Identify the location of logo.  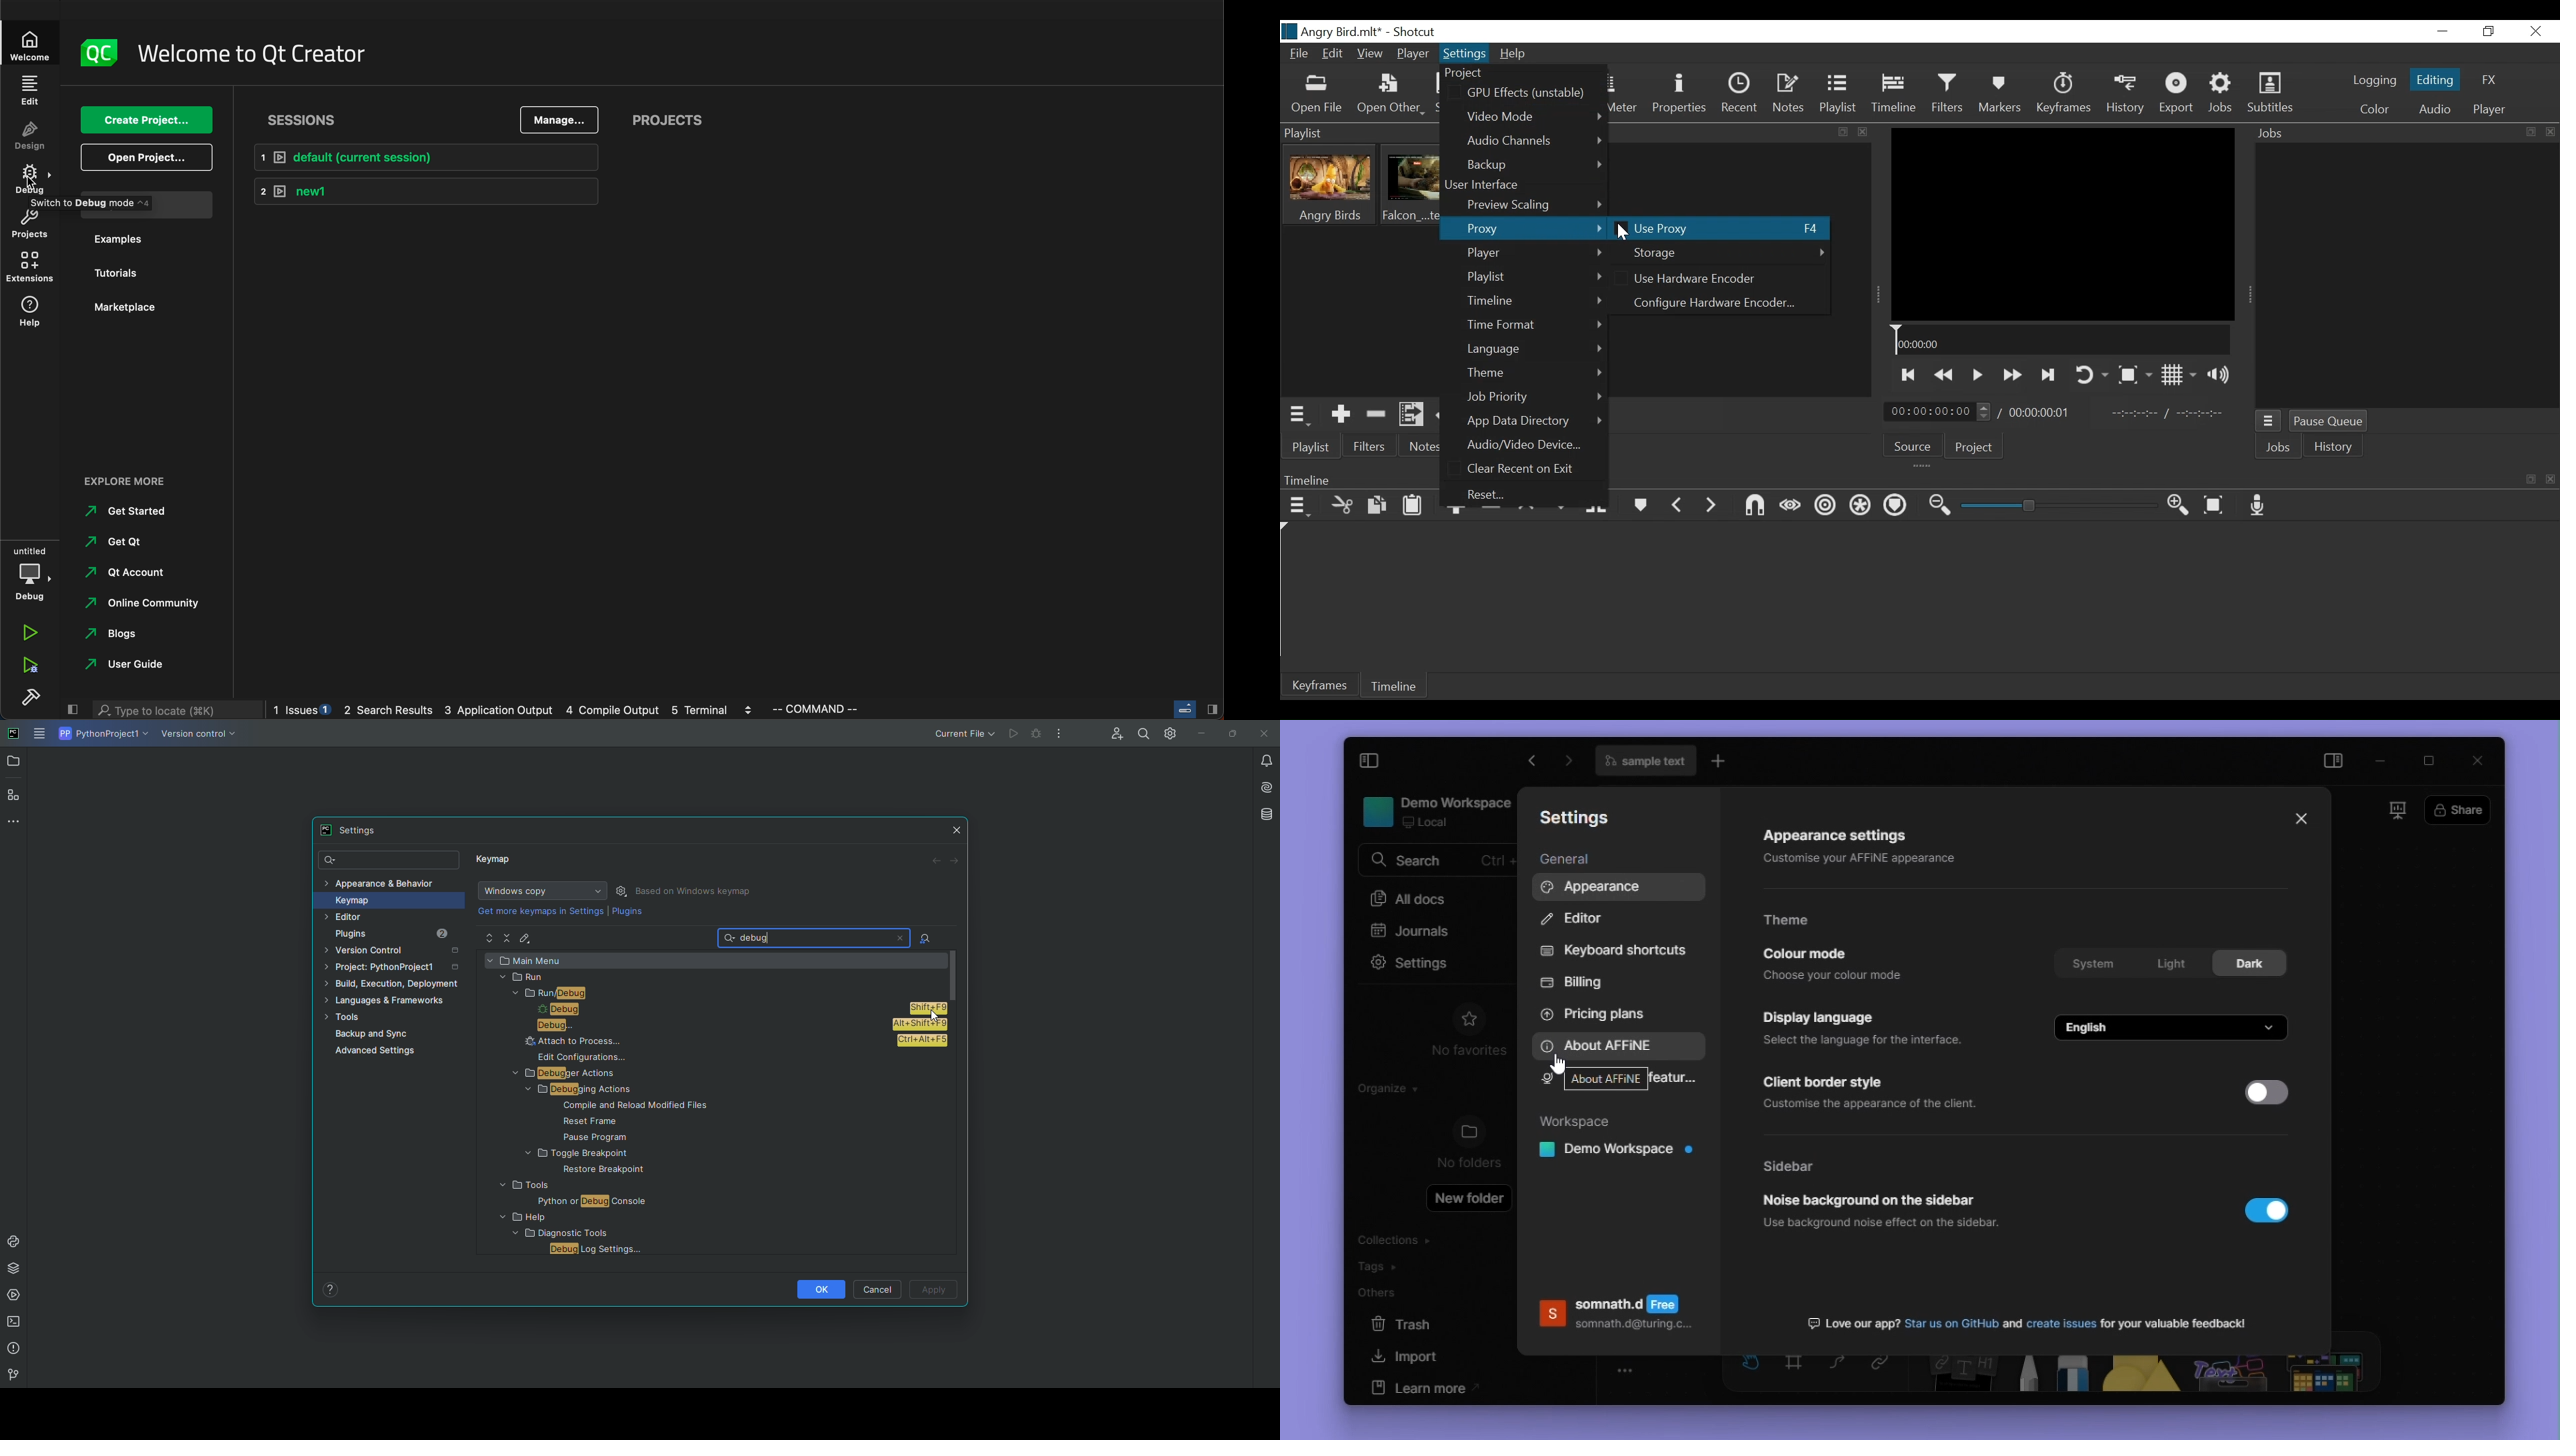
(99, 51).